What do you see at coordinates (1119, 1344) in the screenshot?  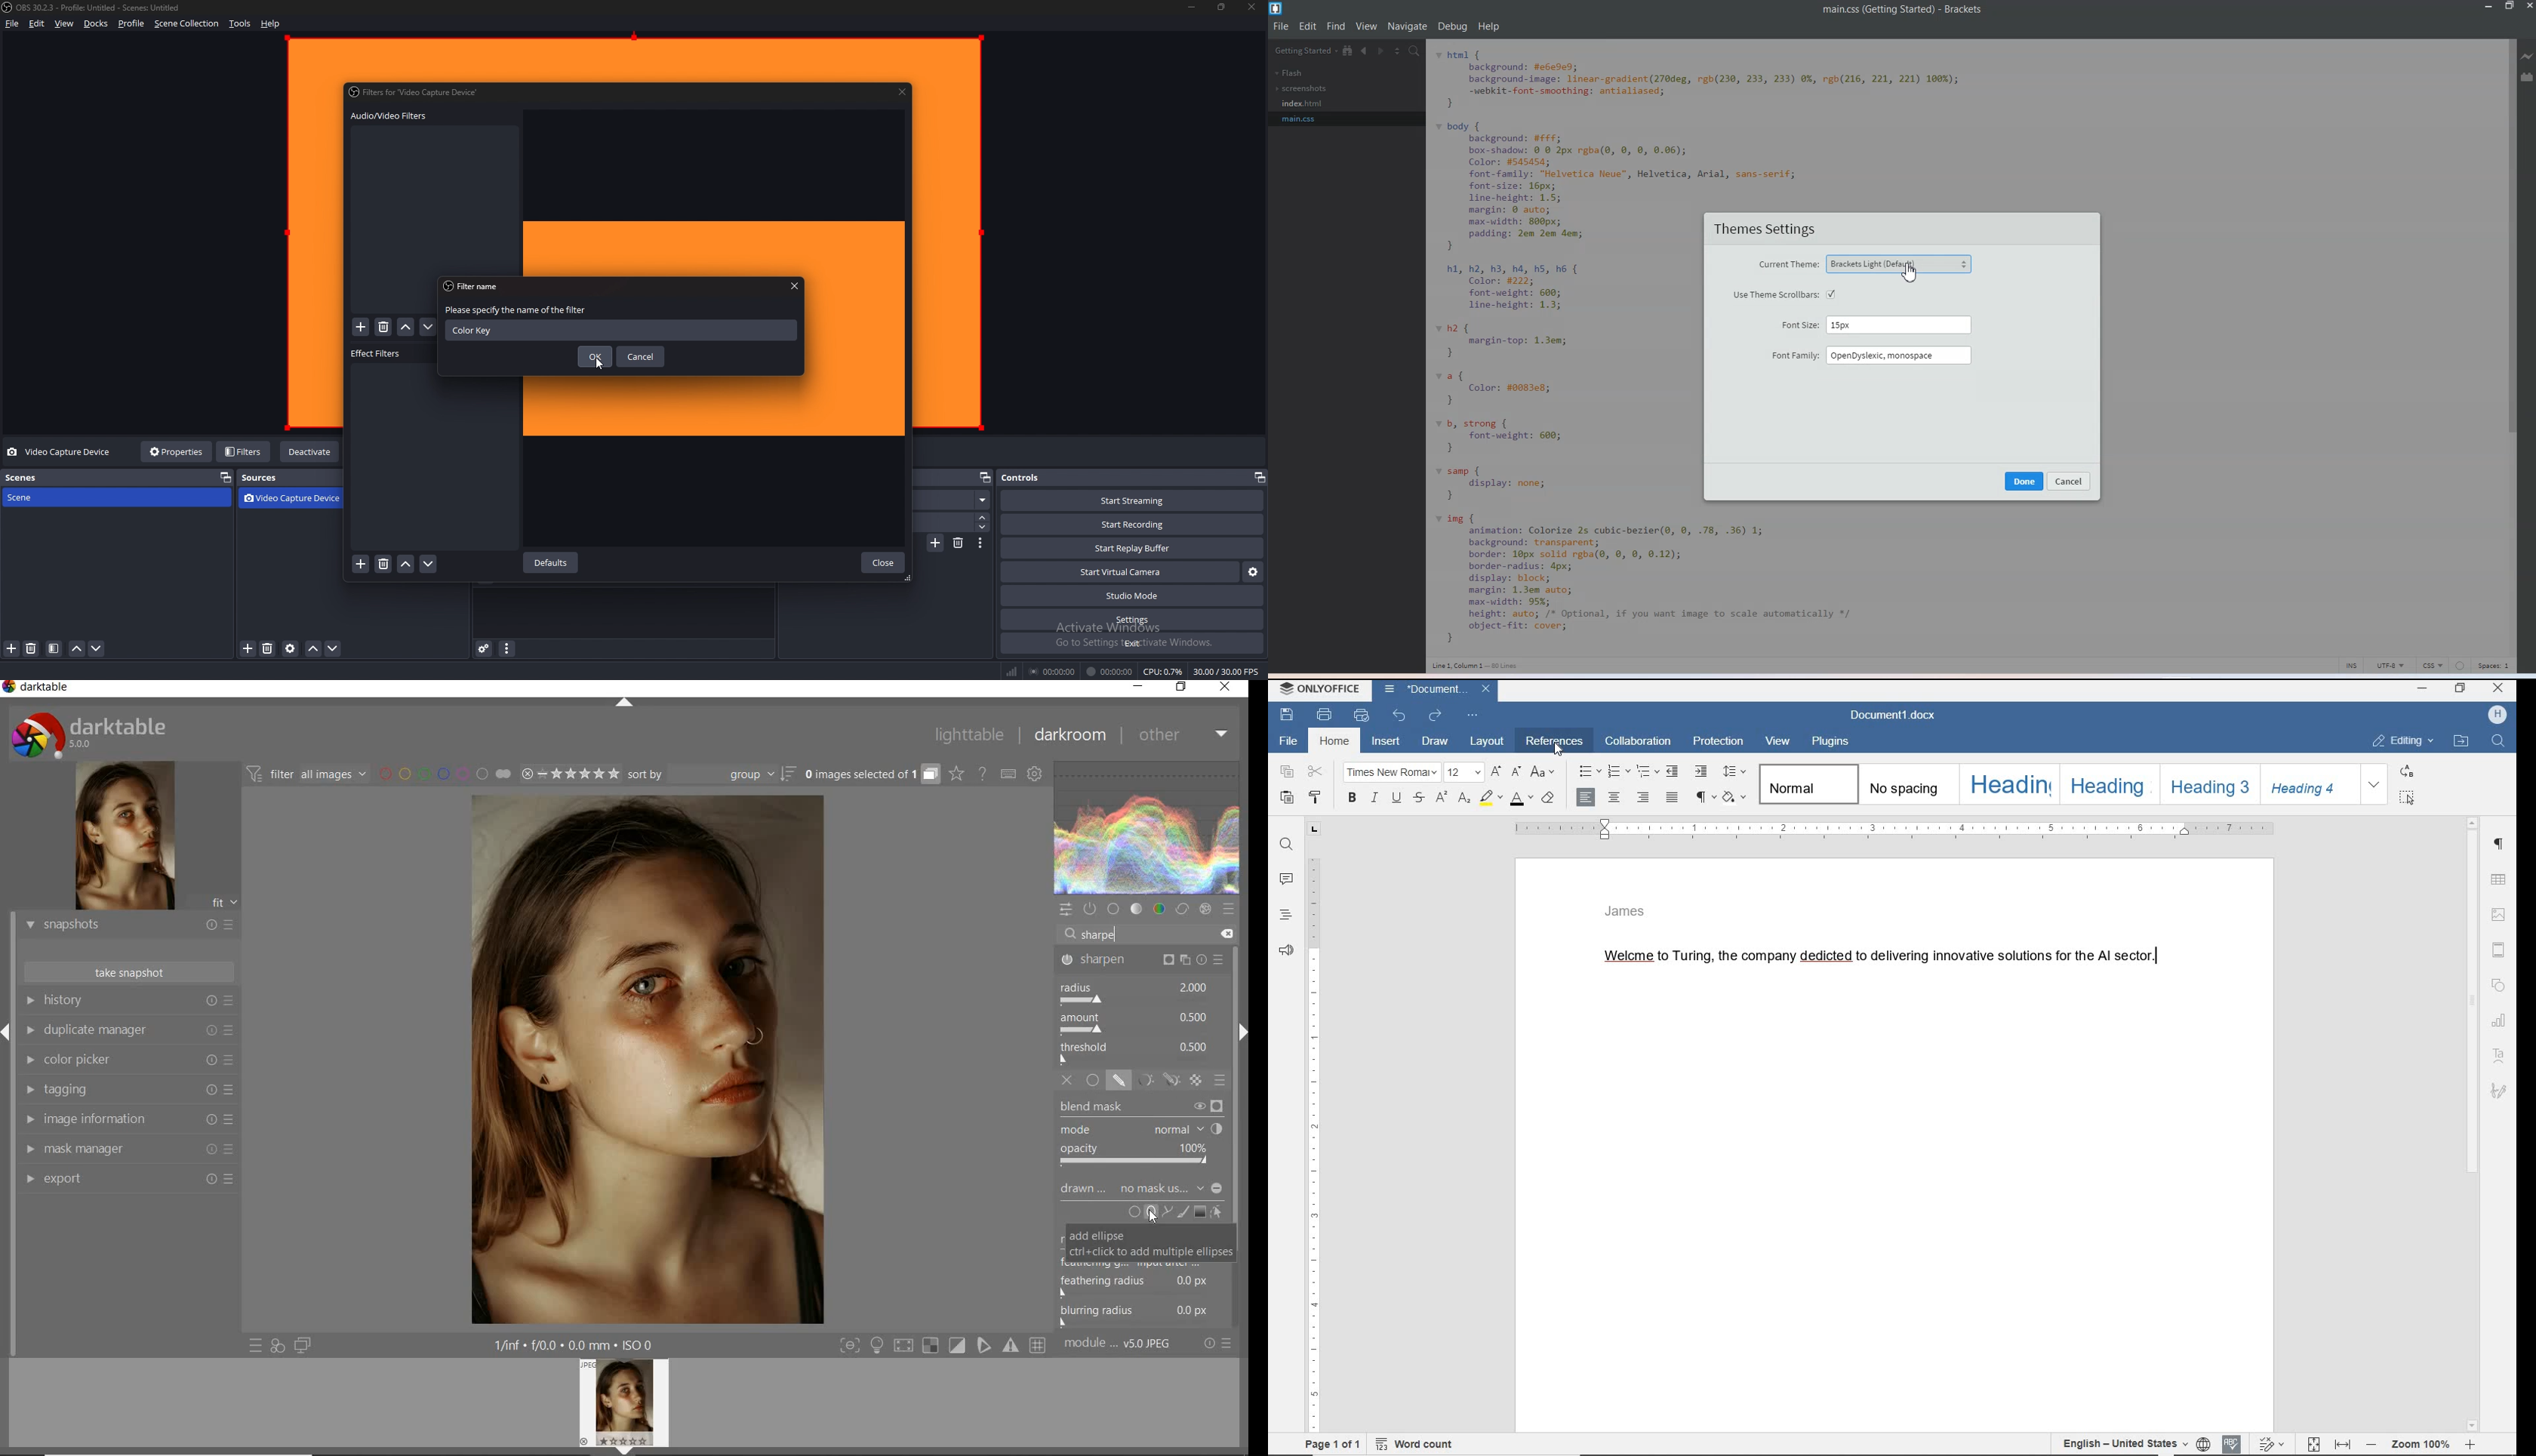 I see `module` at bounding box center [1119, 1344].